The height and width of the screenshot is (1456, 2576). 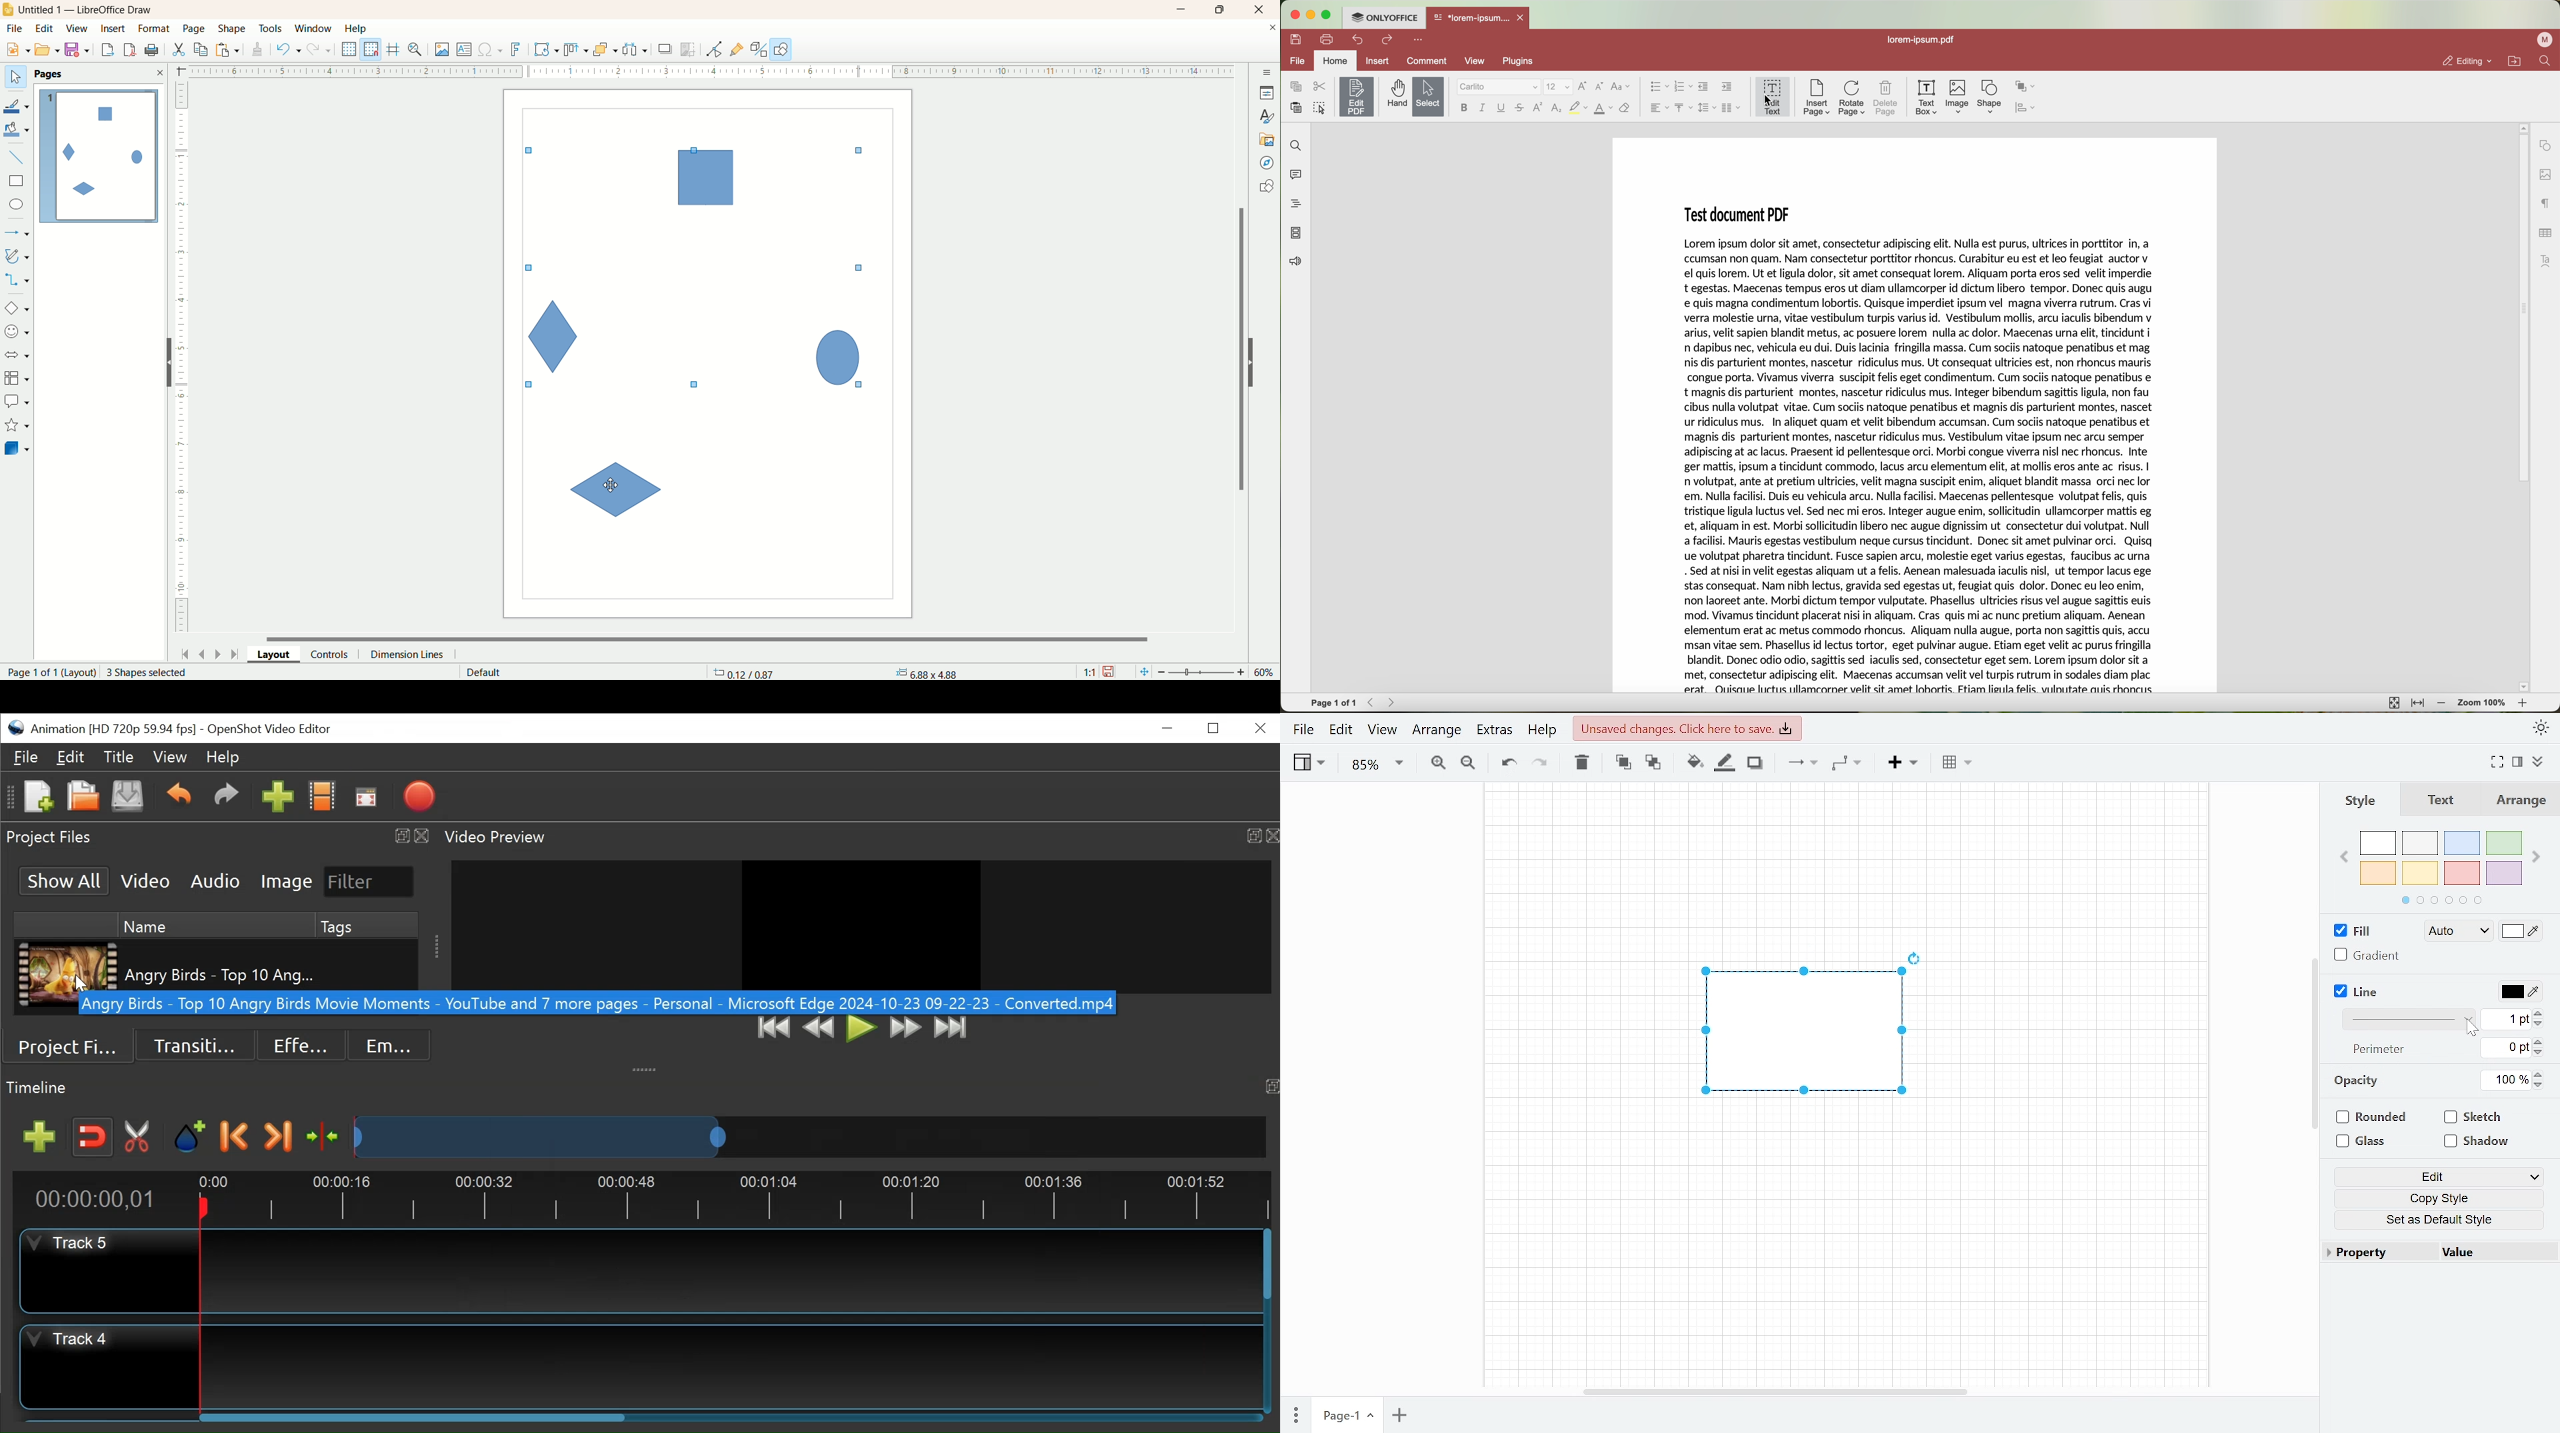 I want to click on Arrange, so click(x=2523, y=799).